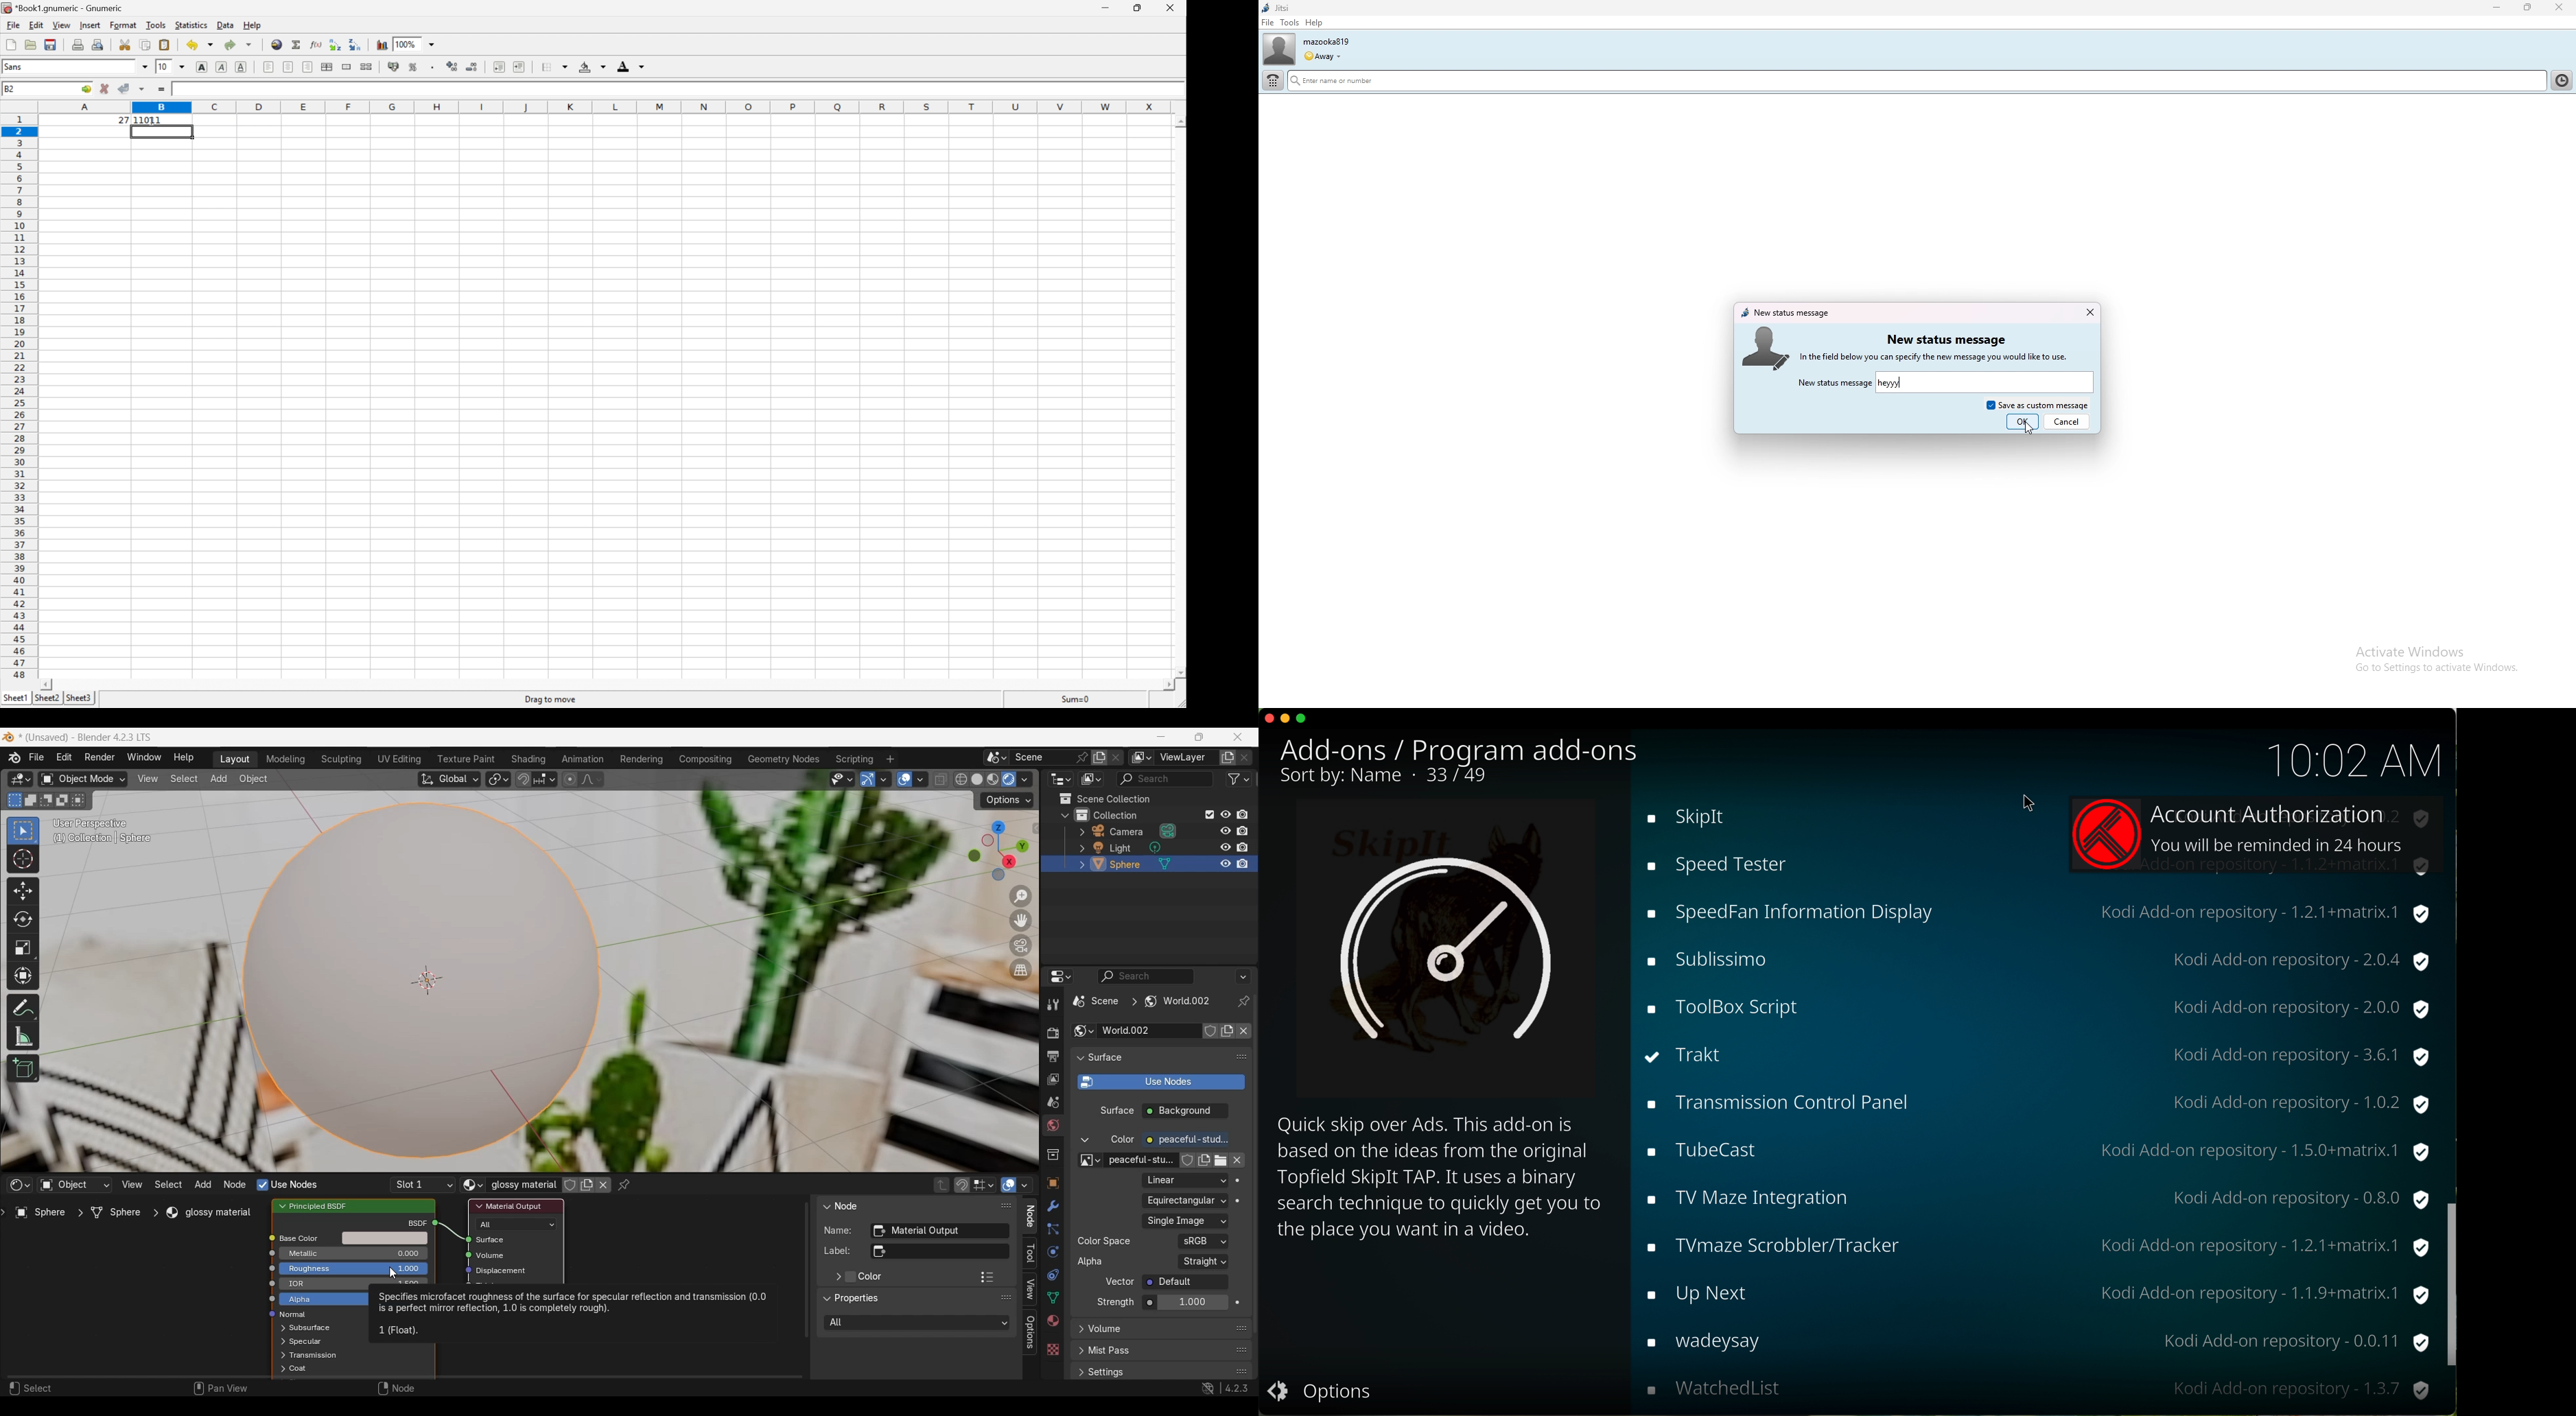  Describe the element at coordinates (1031, 1253) in the screenshot. I see `Tool panel` at that location.